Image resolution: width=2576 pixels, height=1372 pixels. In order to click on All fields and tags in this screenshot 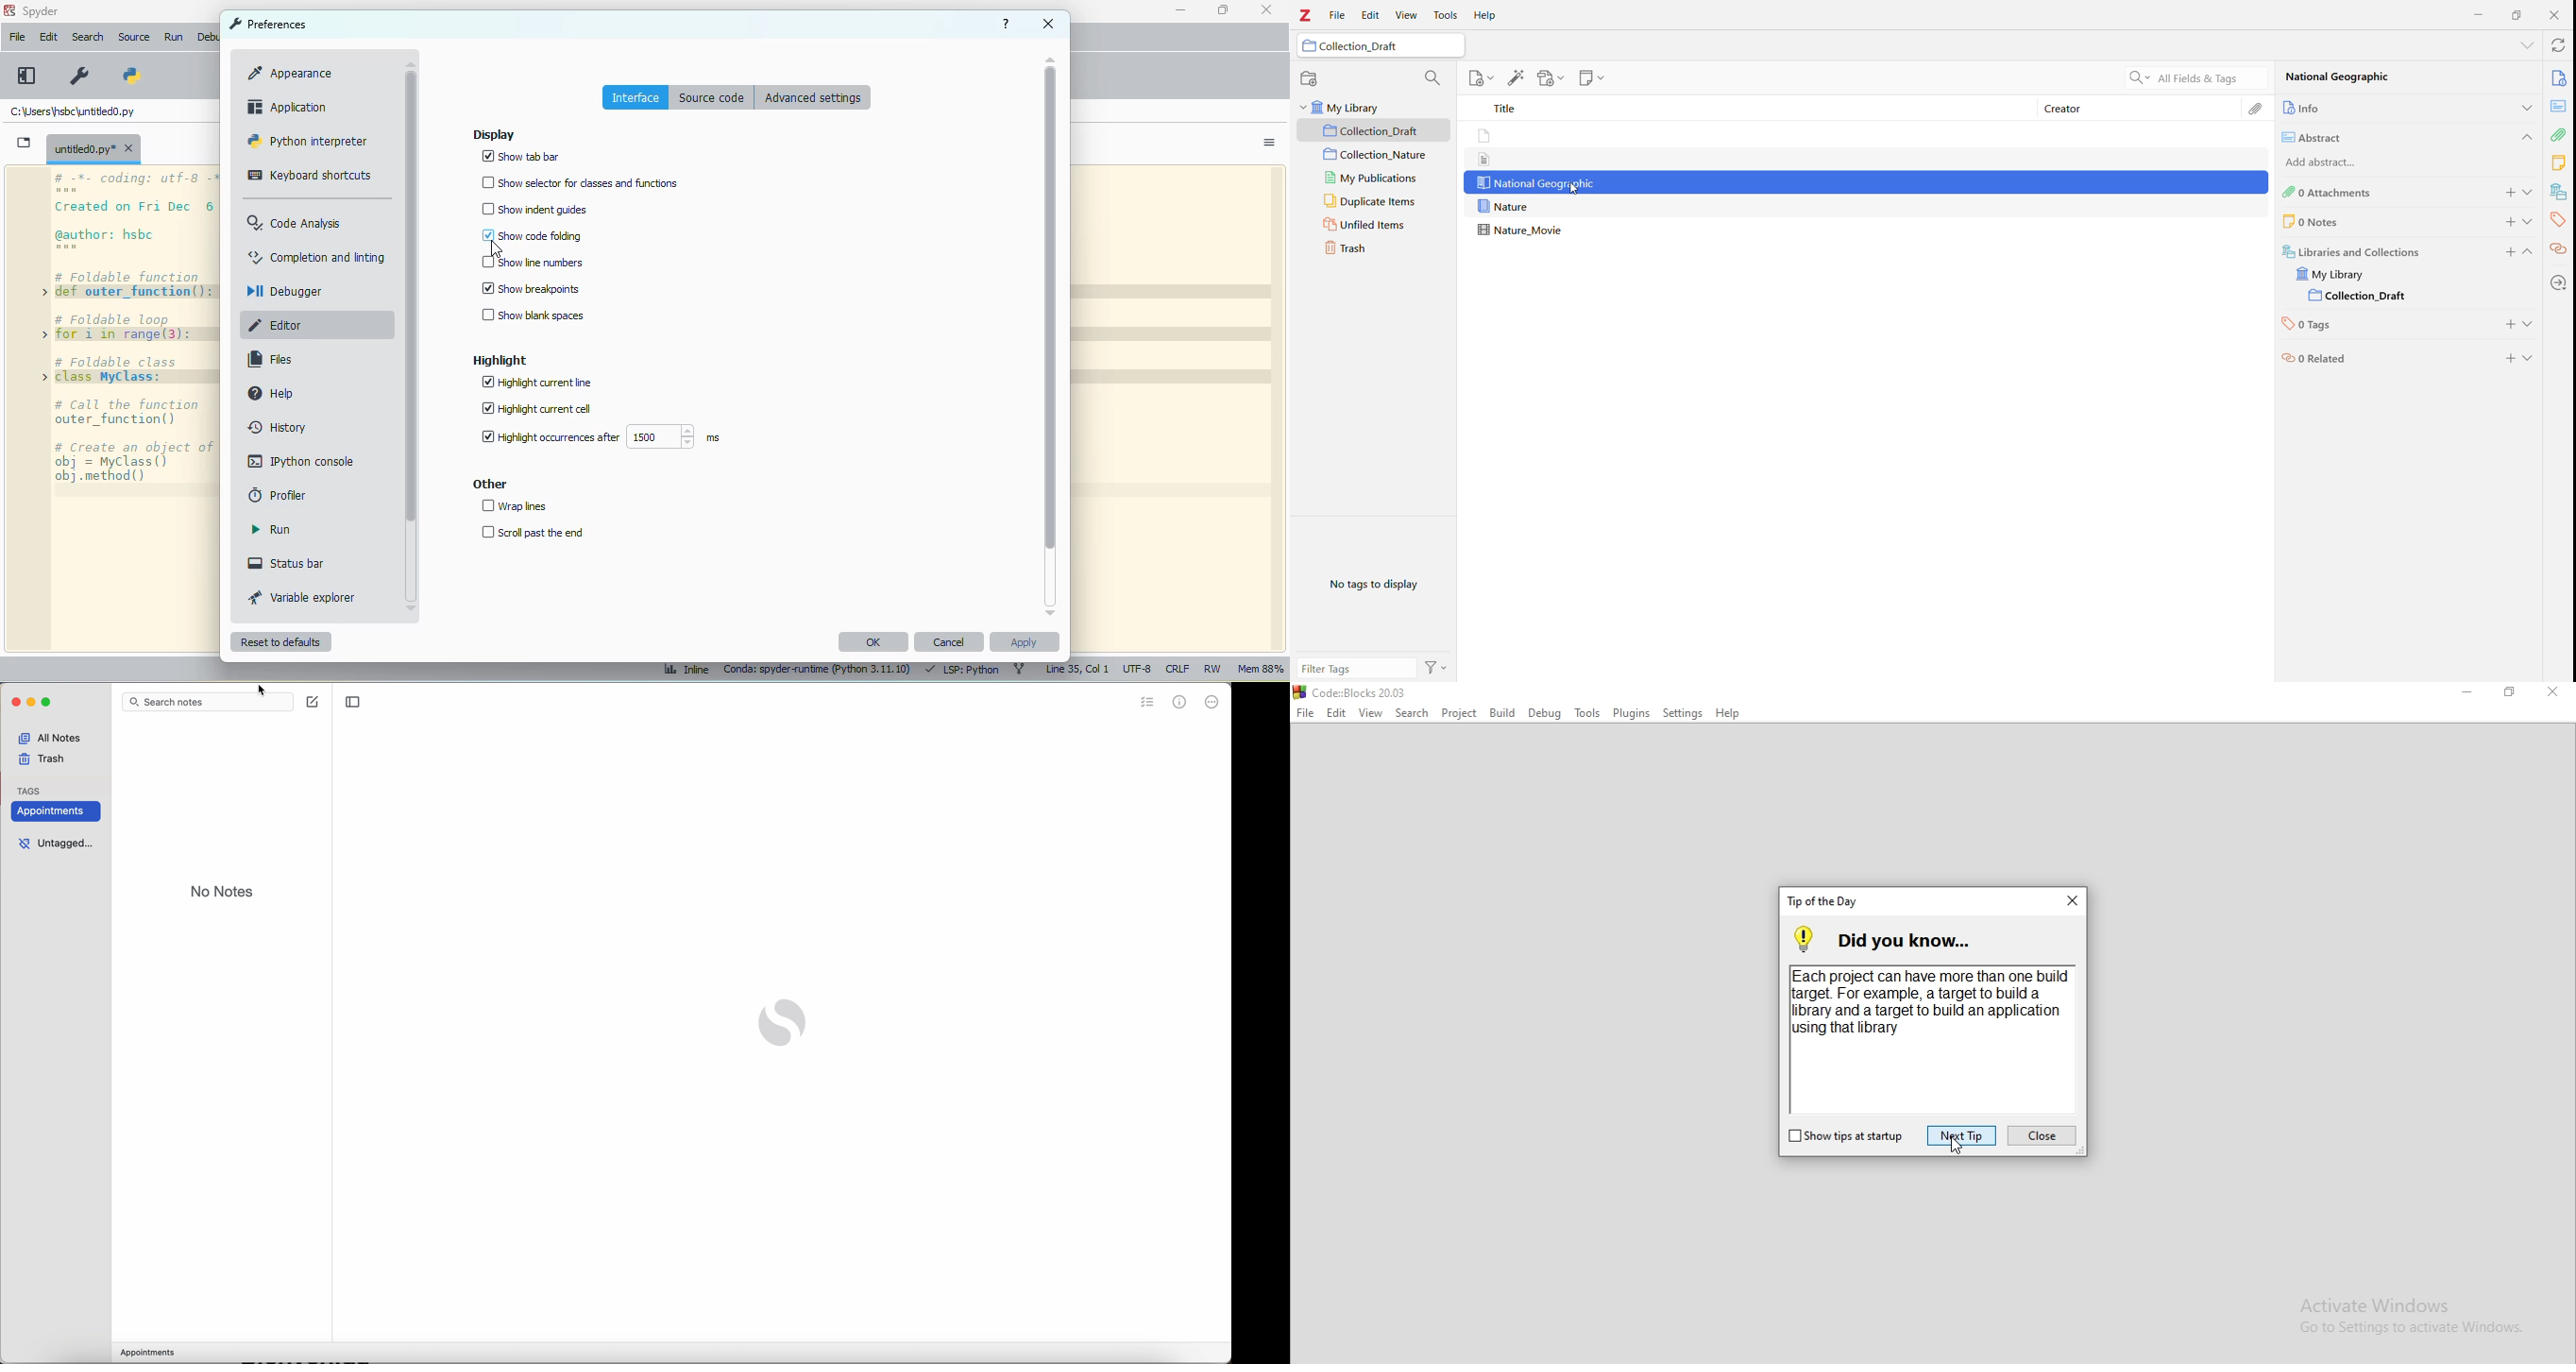, I will do `click(2194, 77)`.